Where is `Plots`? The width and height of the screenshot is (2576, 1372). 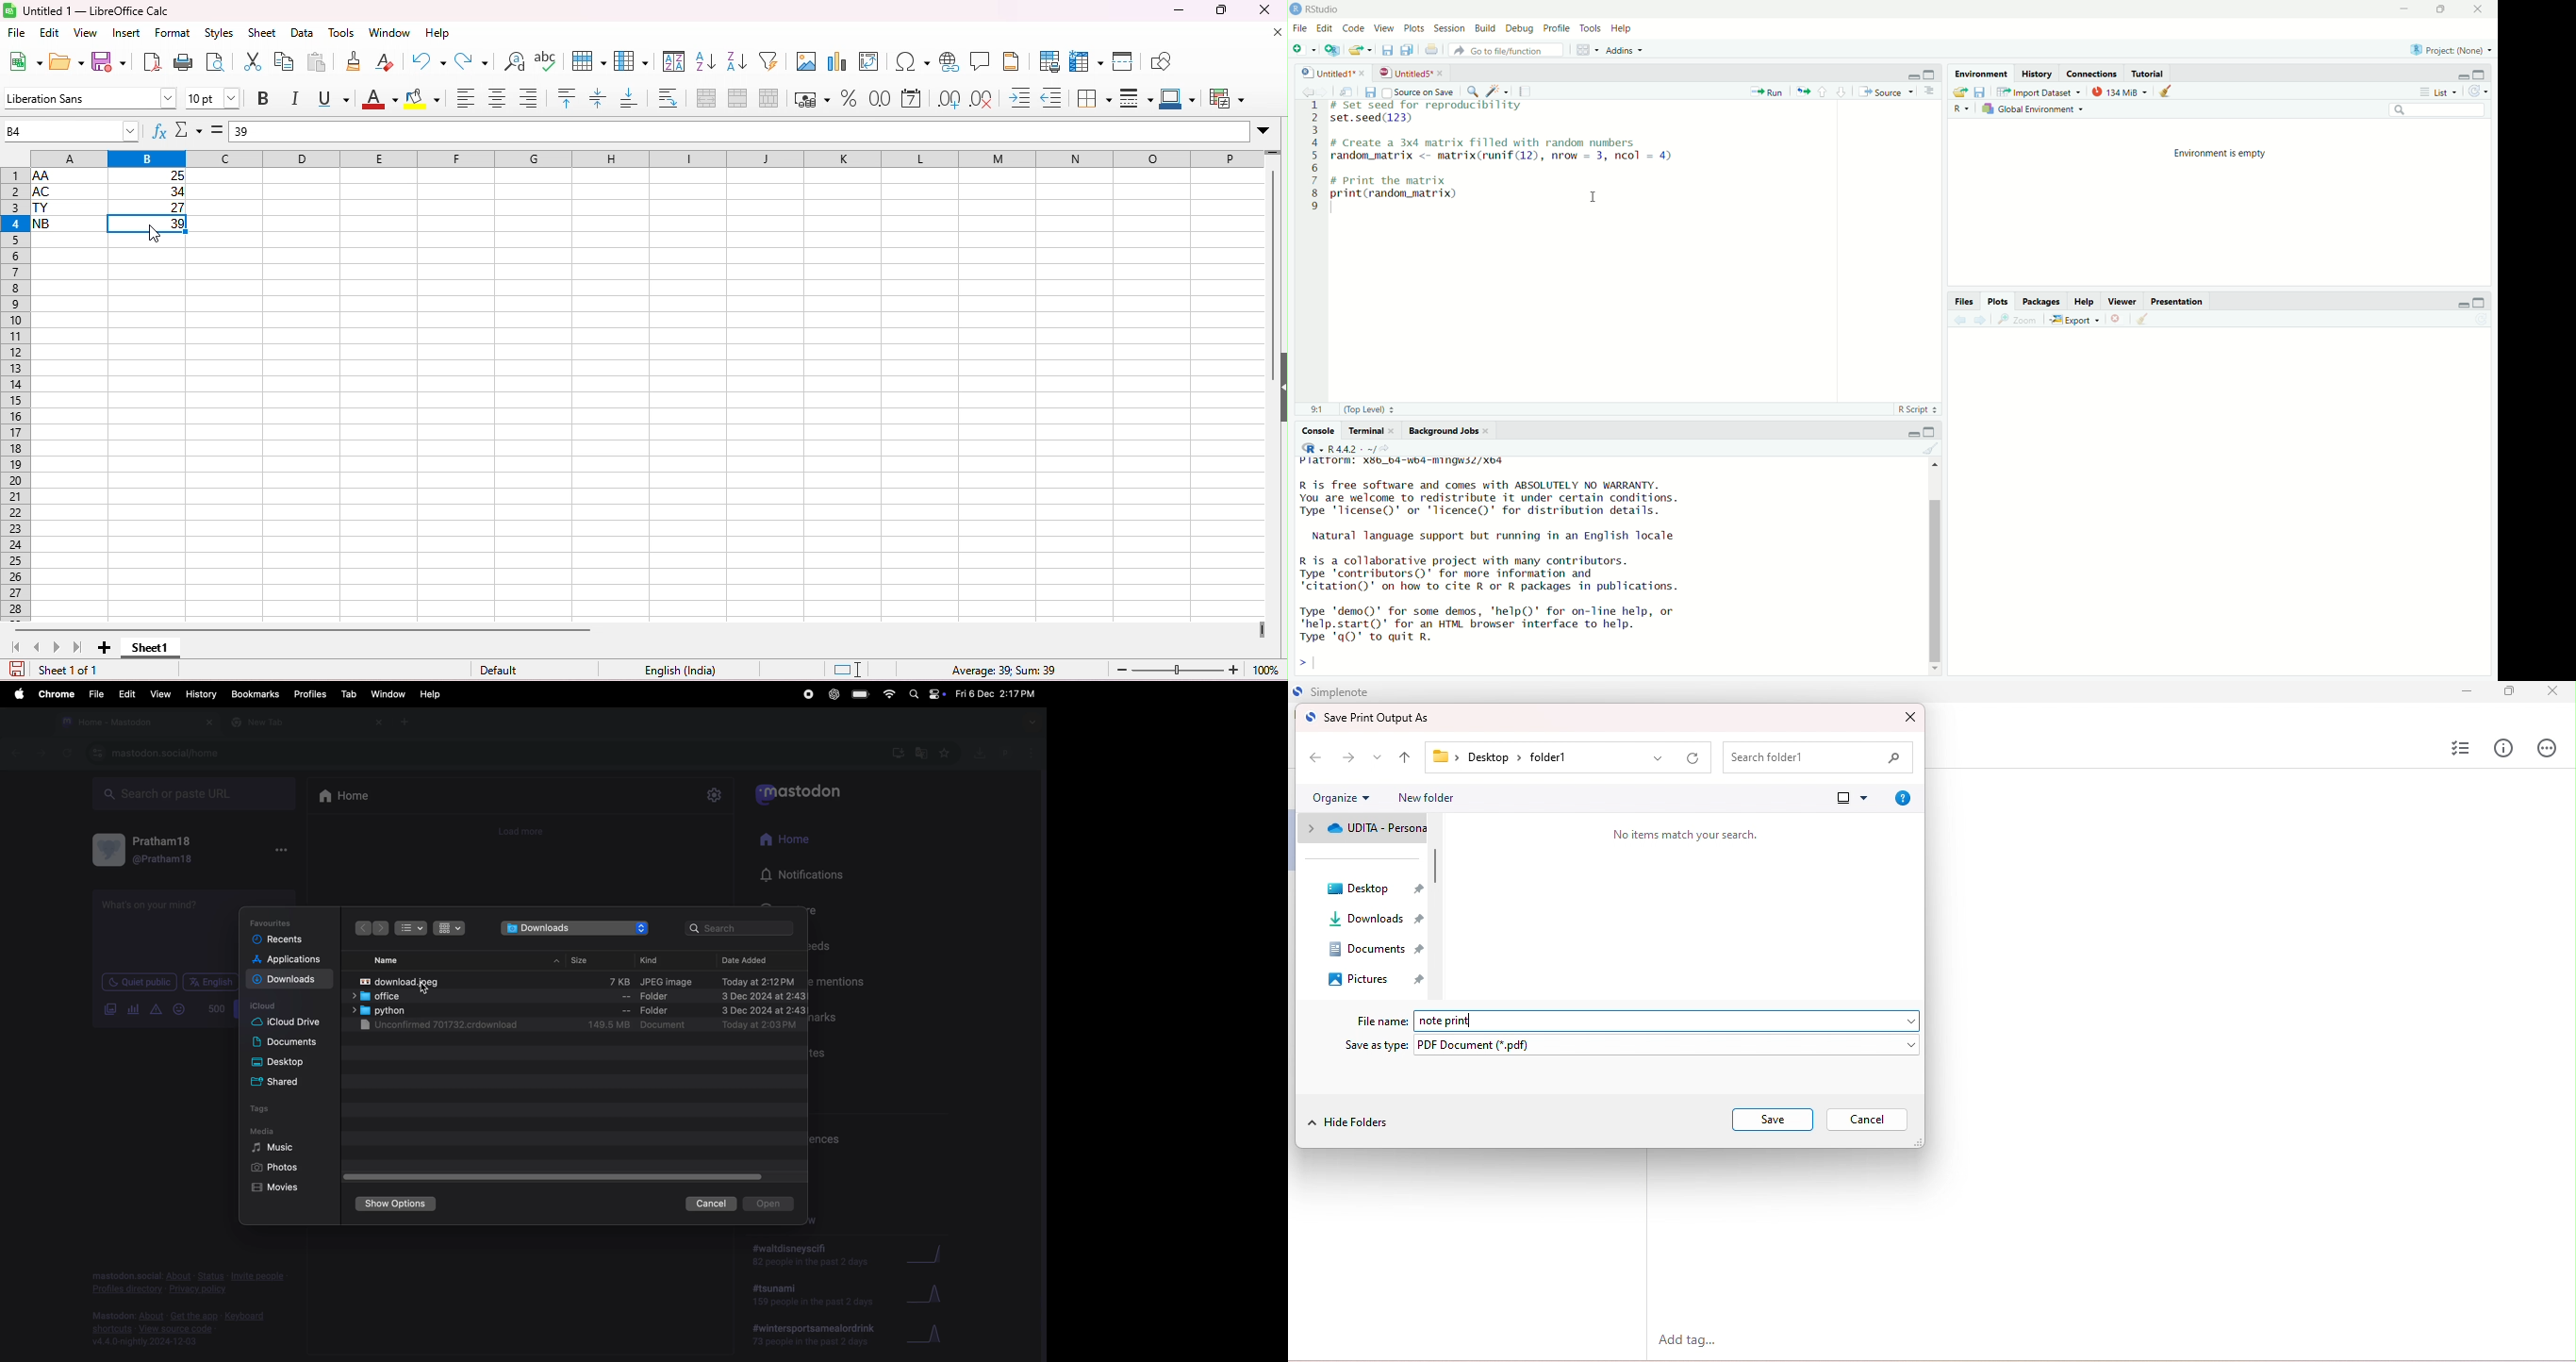
Plots is located at coordinates (1414, 29).